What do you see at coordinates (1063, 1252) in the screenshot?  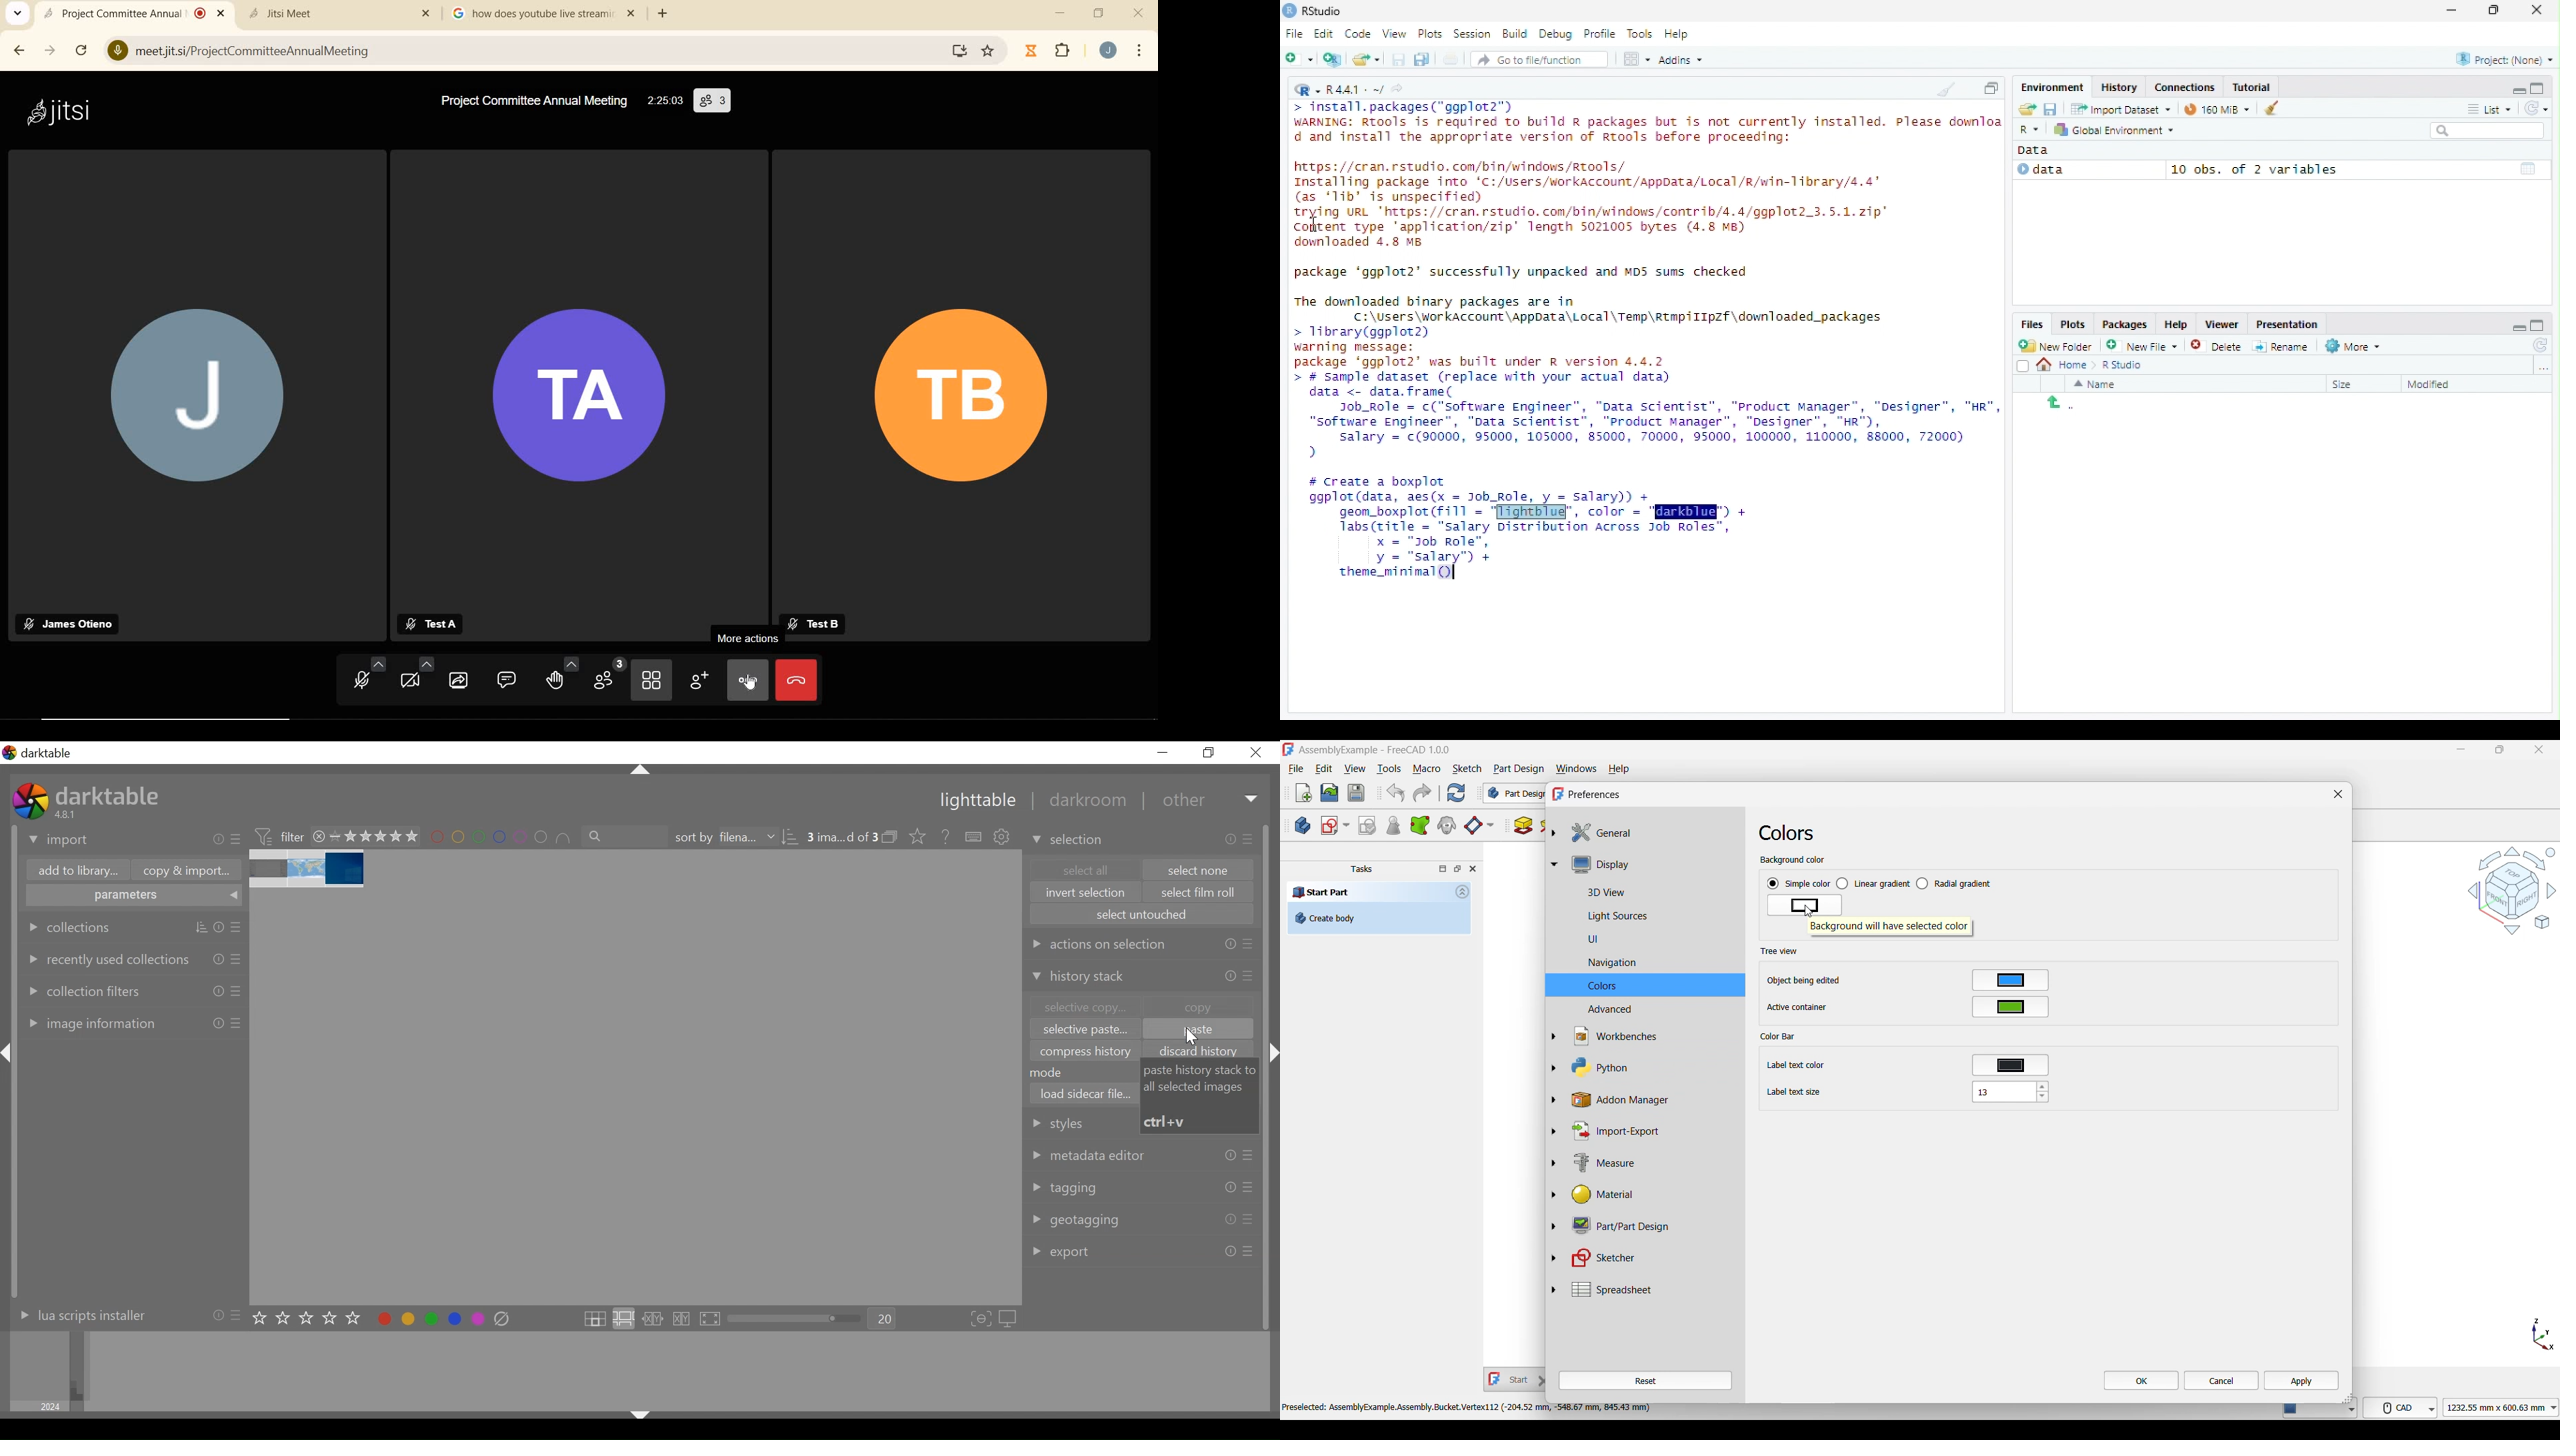 I see `export` at bounding box center [1063, 1252].